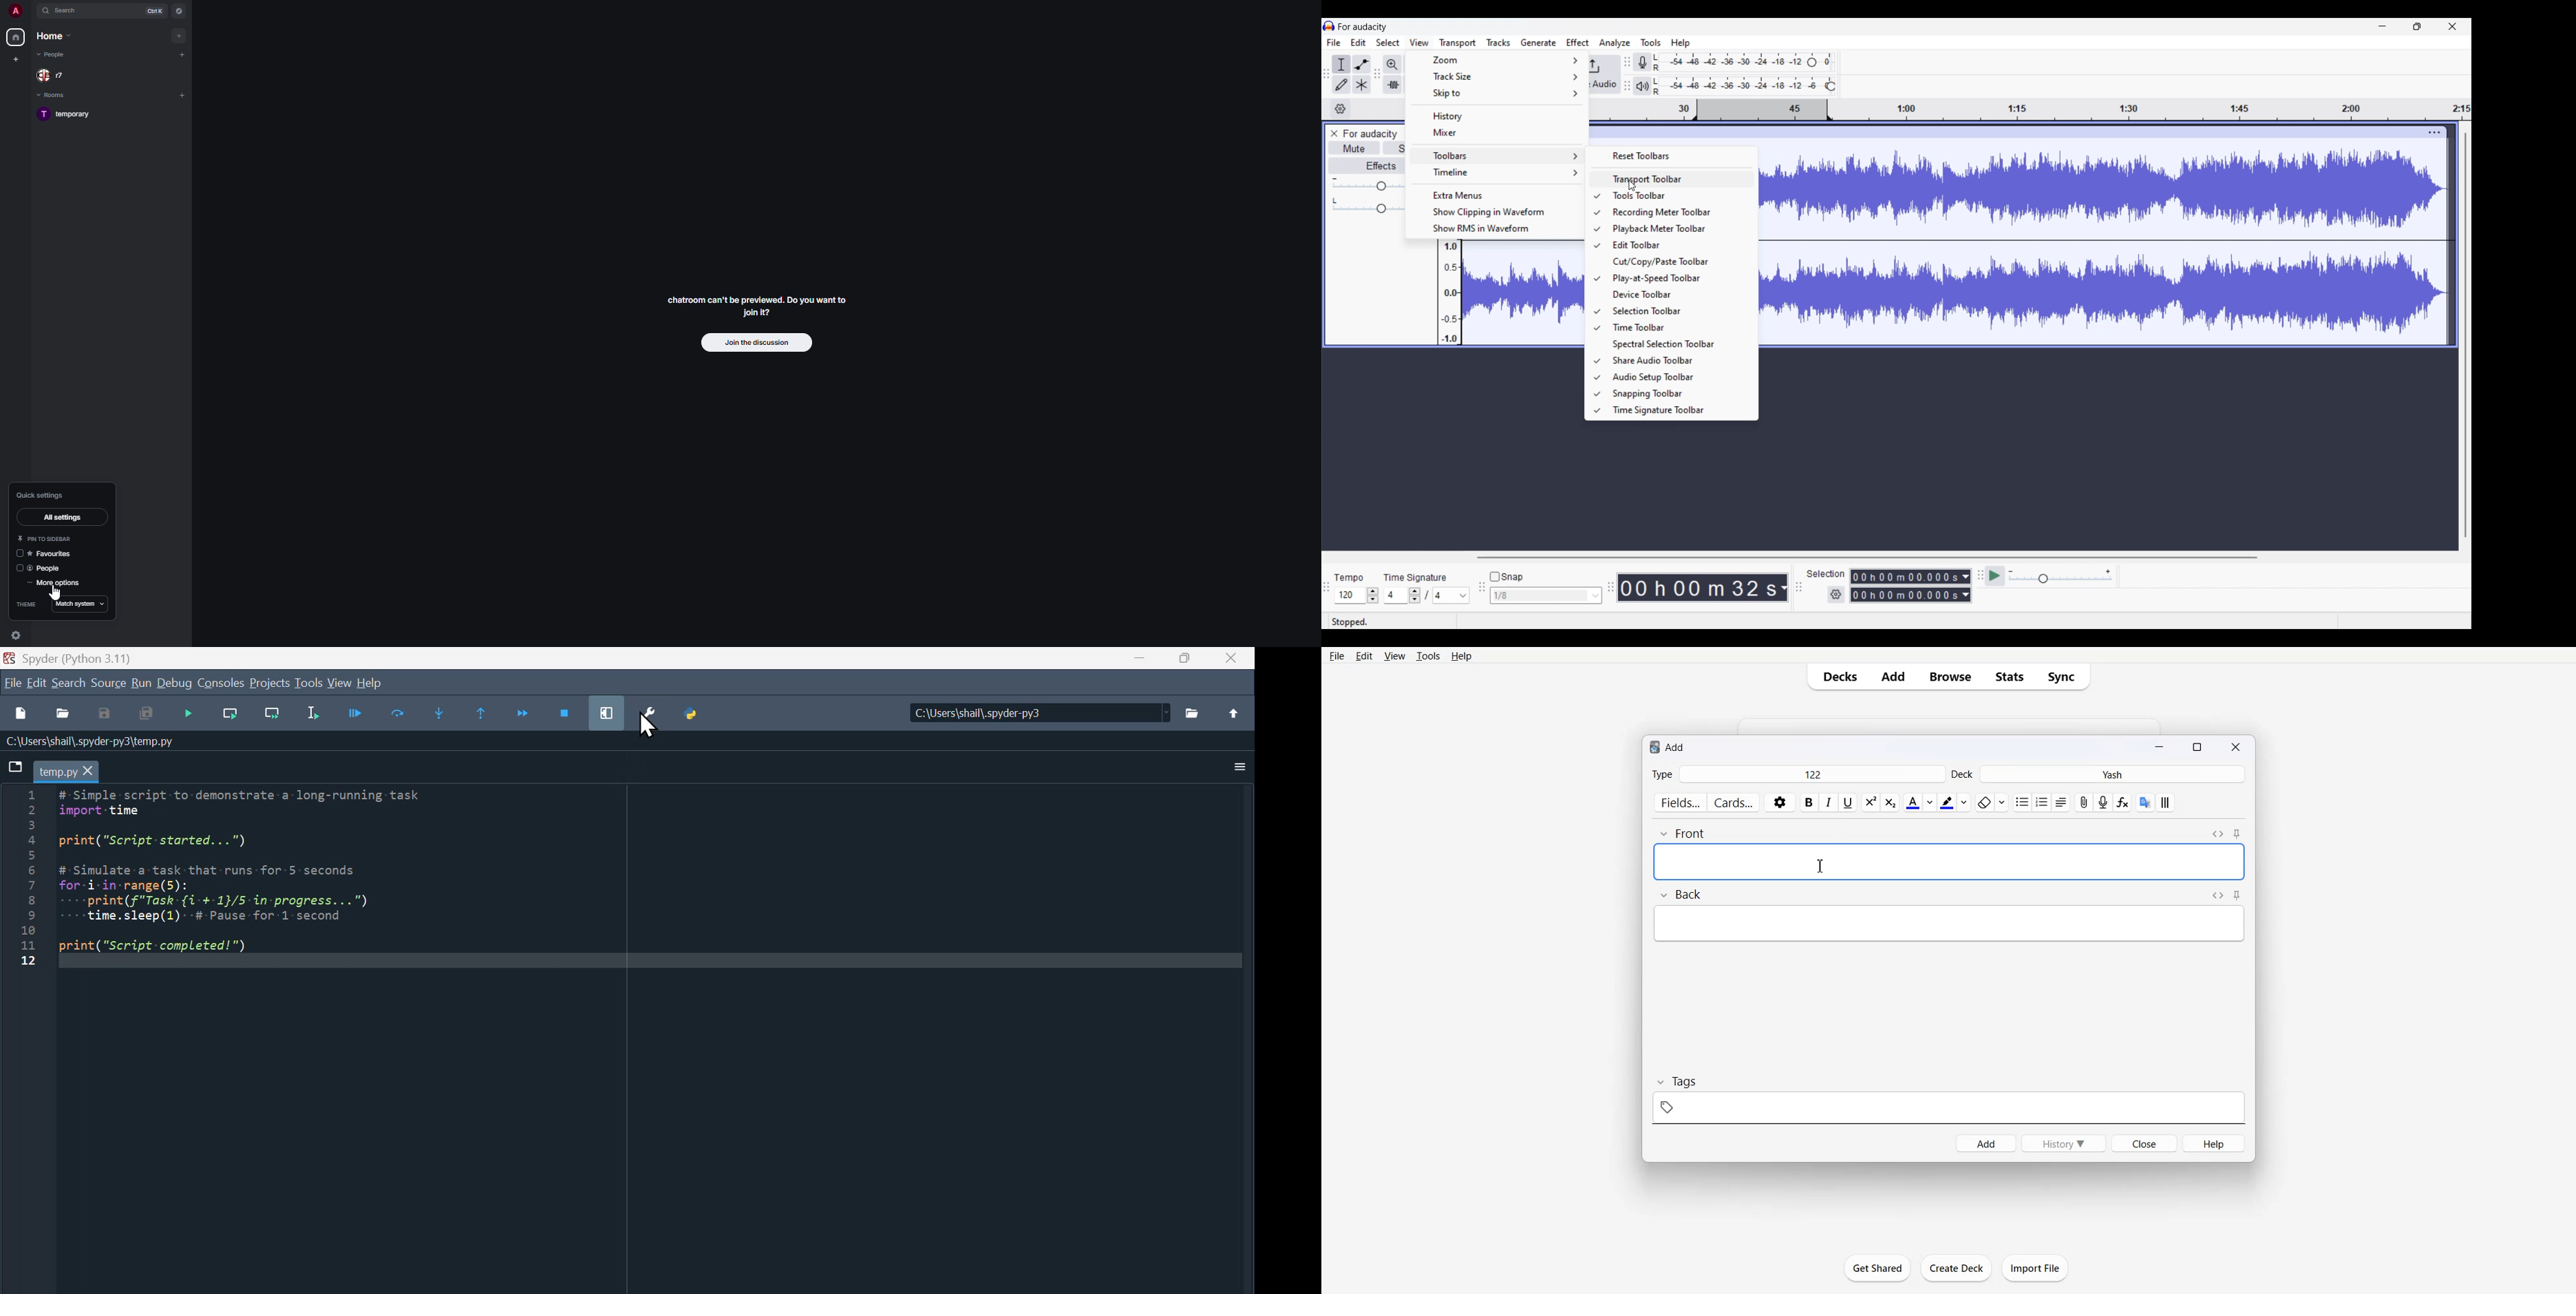 The image size is (2576, 1316). What do you see at coordinates (1651, 43) in the screenshot?
I see `Tools menu` at bounding box center [1651, 43].